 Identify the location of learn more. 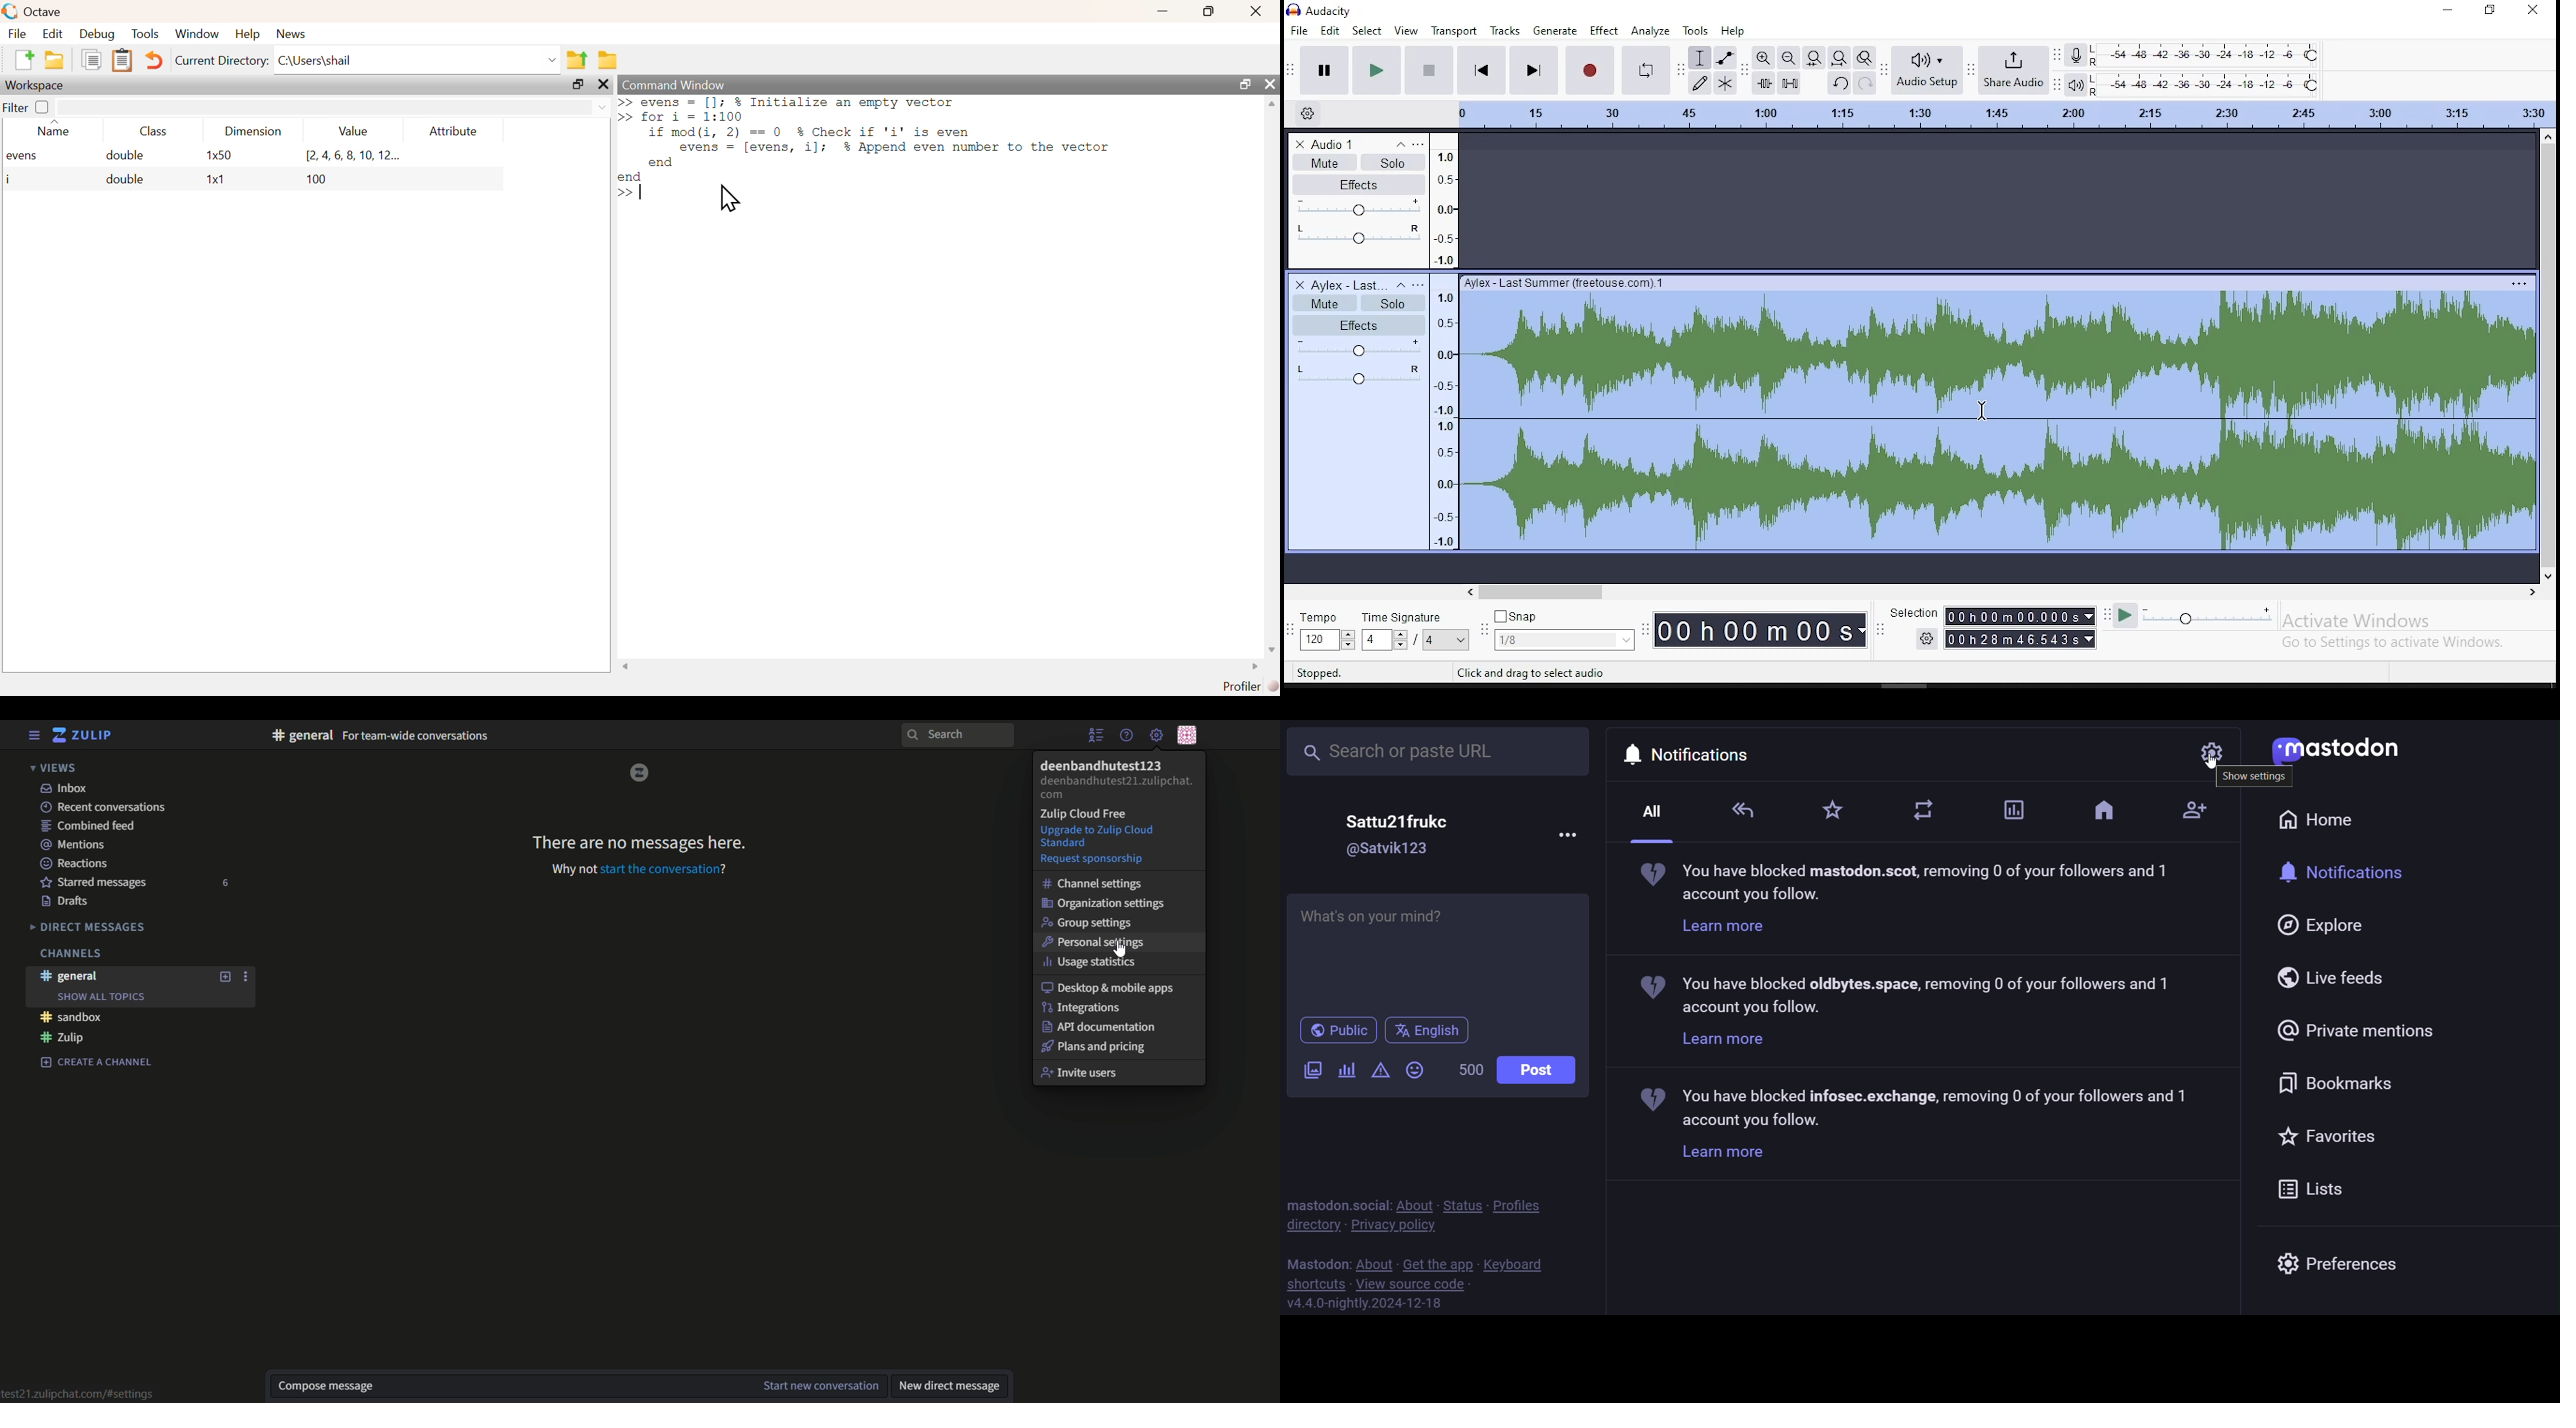
(1724, 1039).